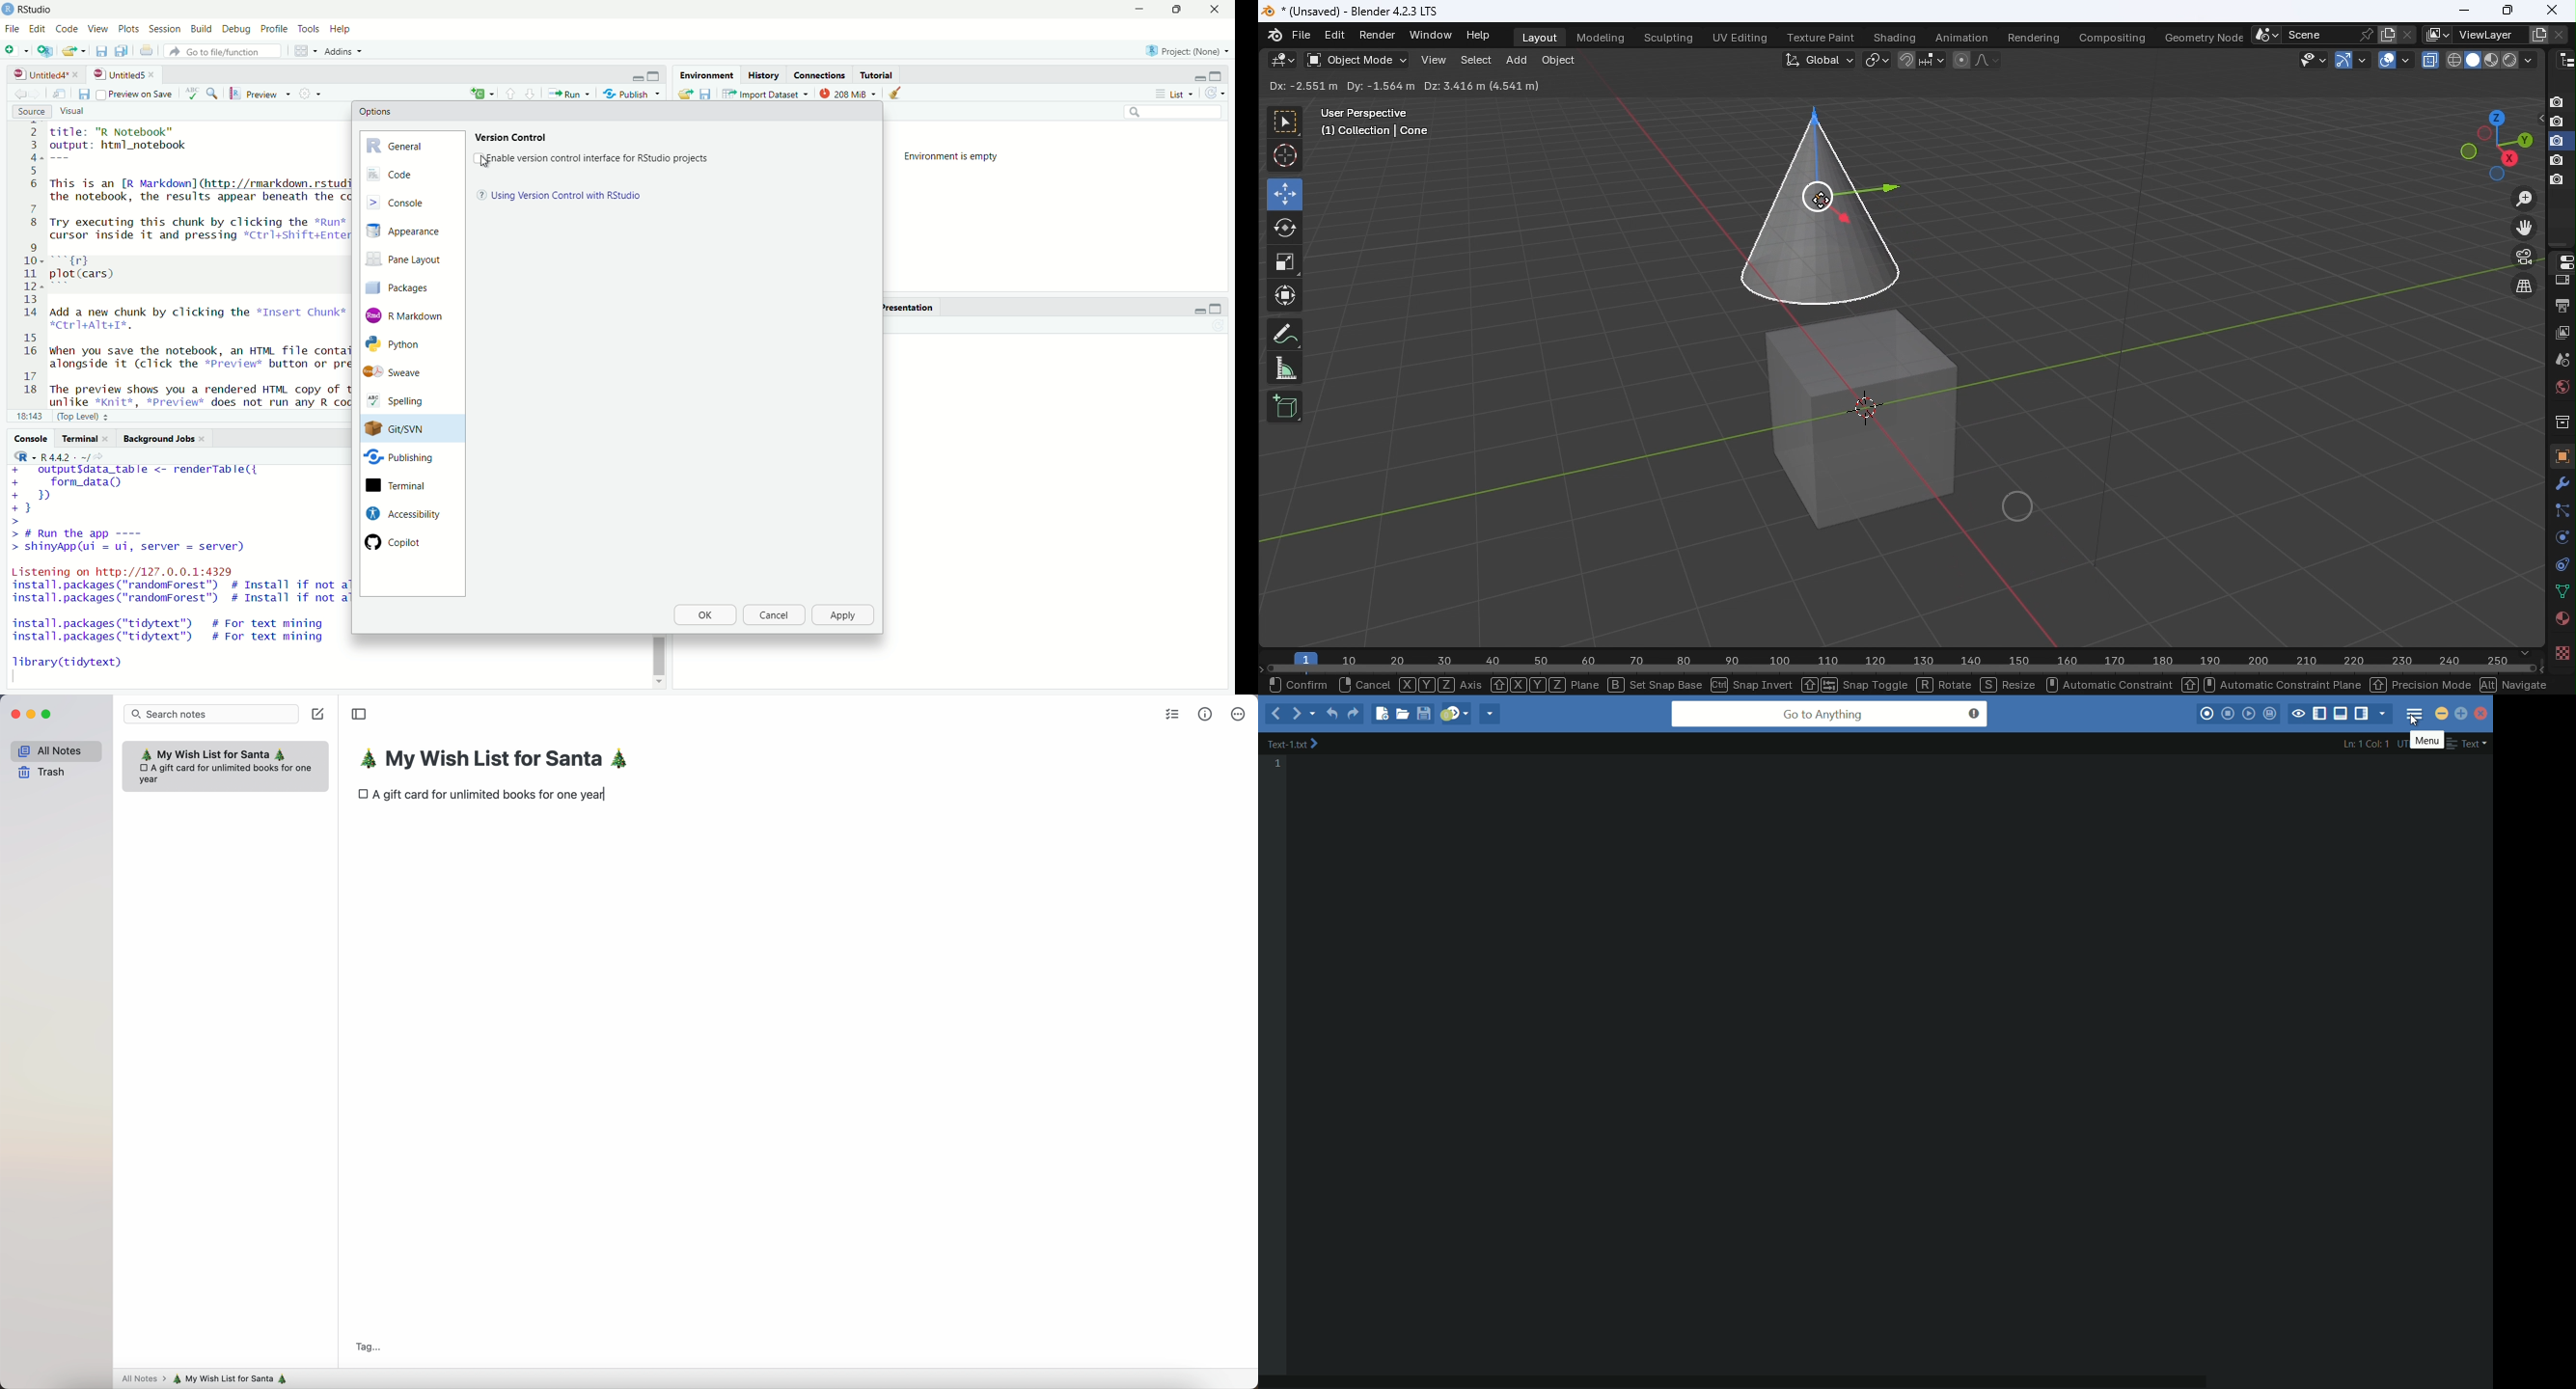 This screenshot has width=2576, height=1400. What do you see at coordinates (2562, 482) in the screenshot?
I see `Modifiers` at bounding box center [2562, 482].